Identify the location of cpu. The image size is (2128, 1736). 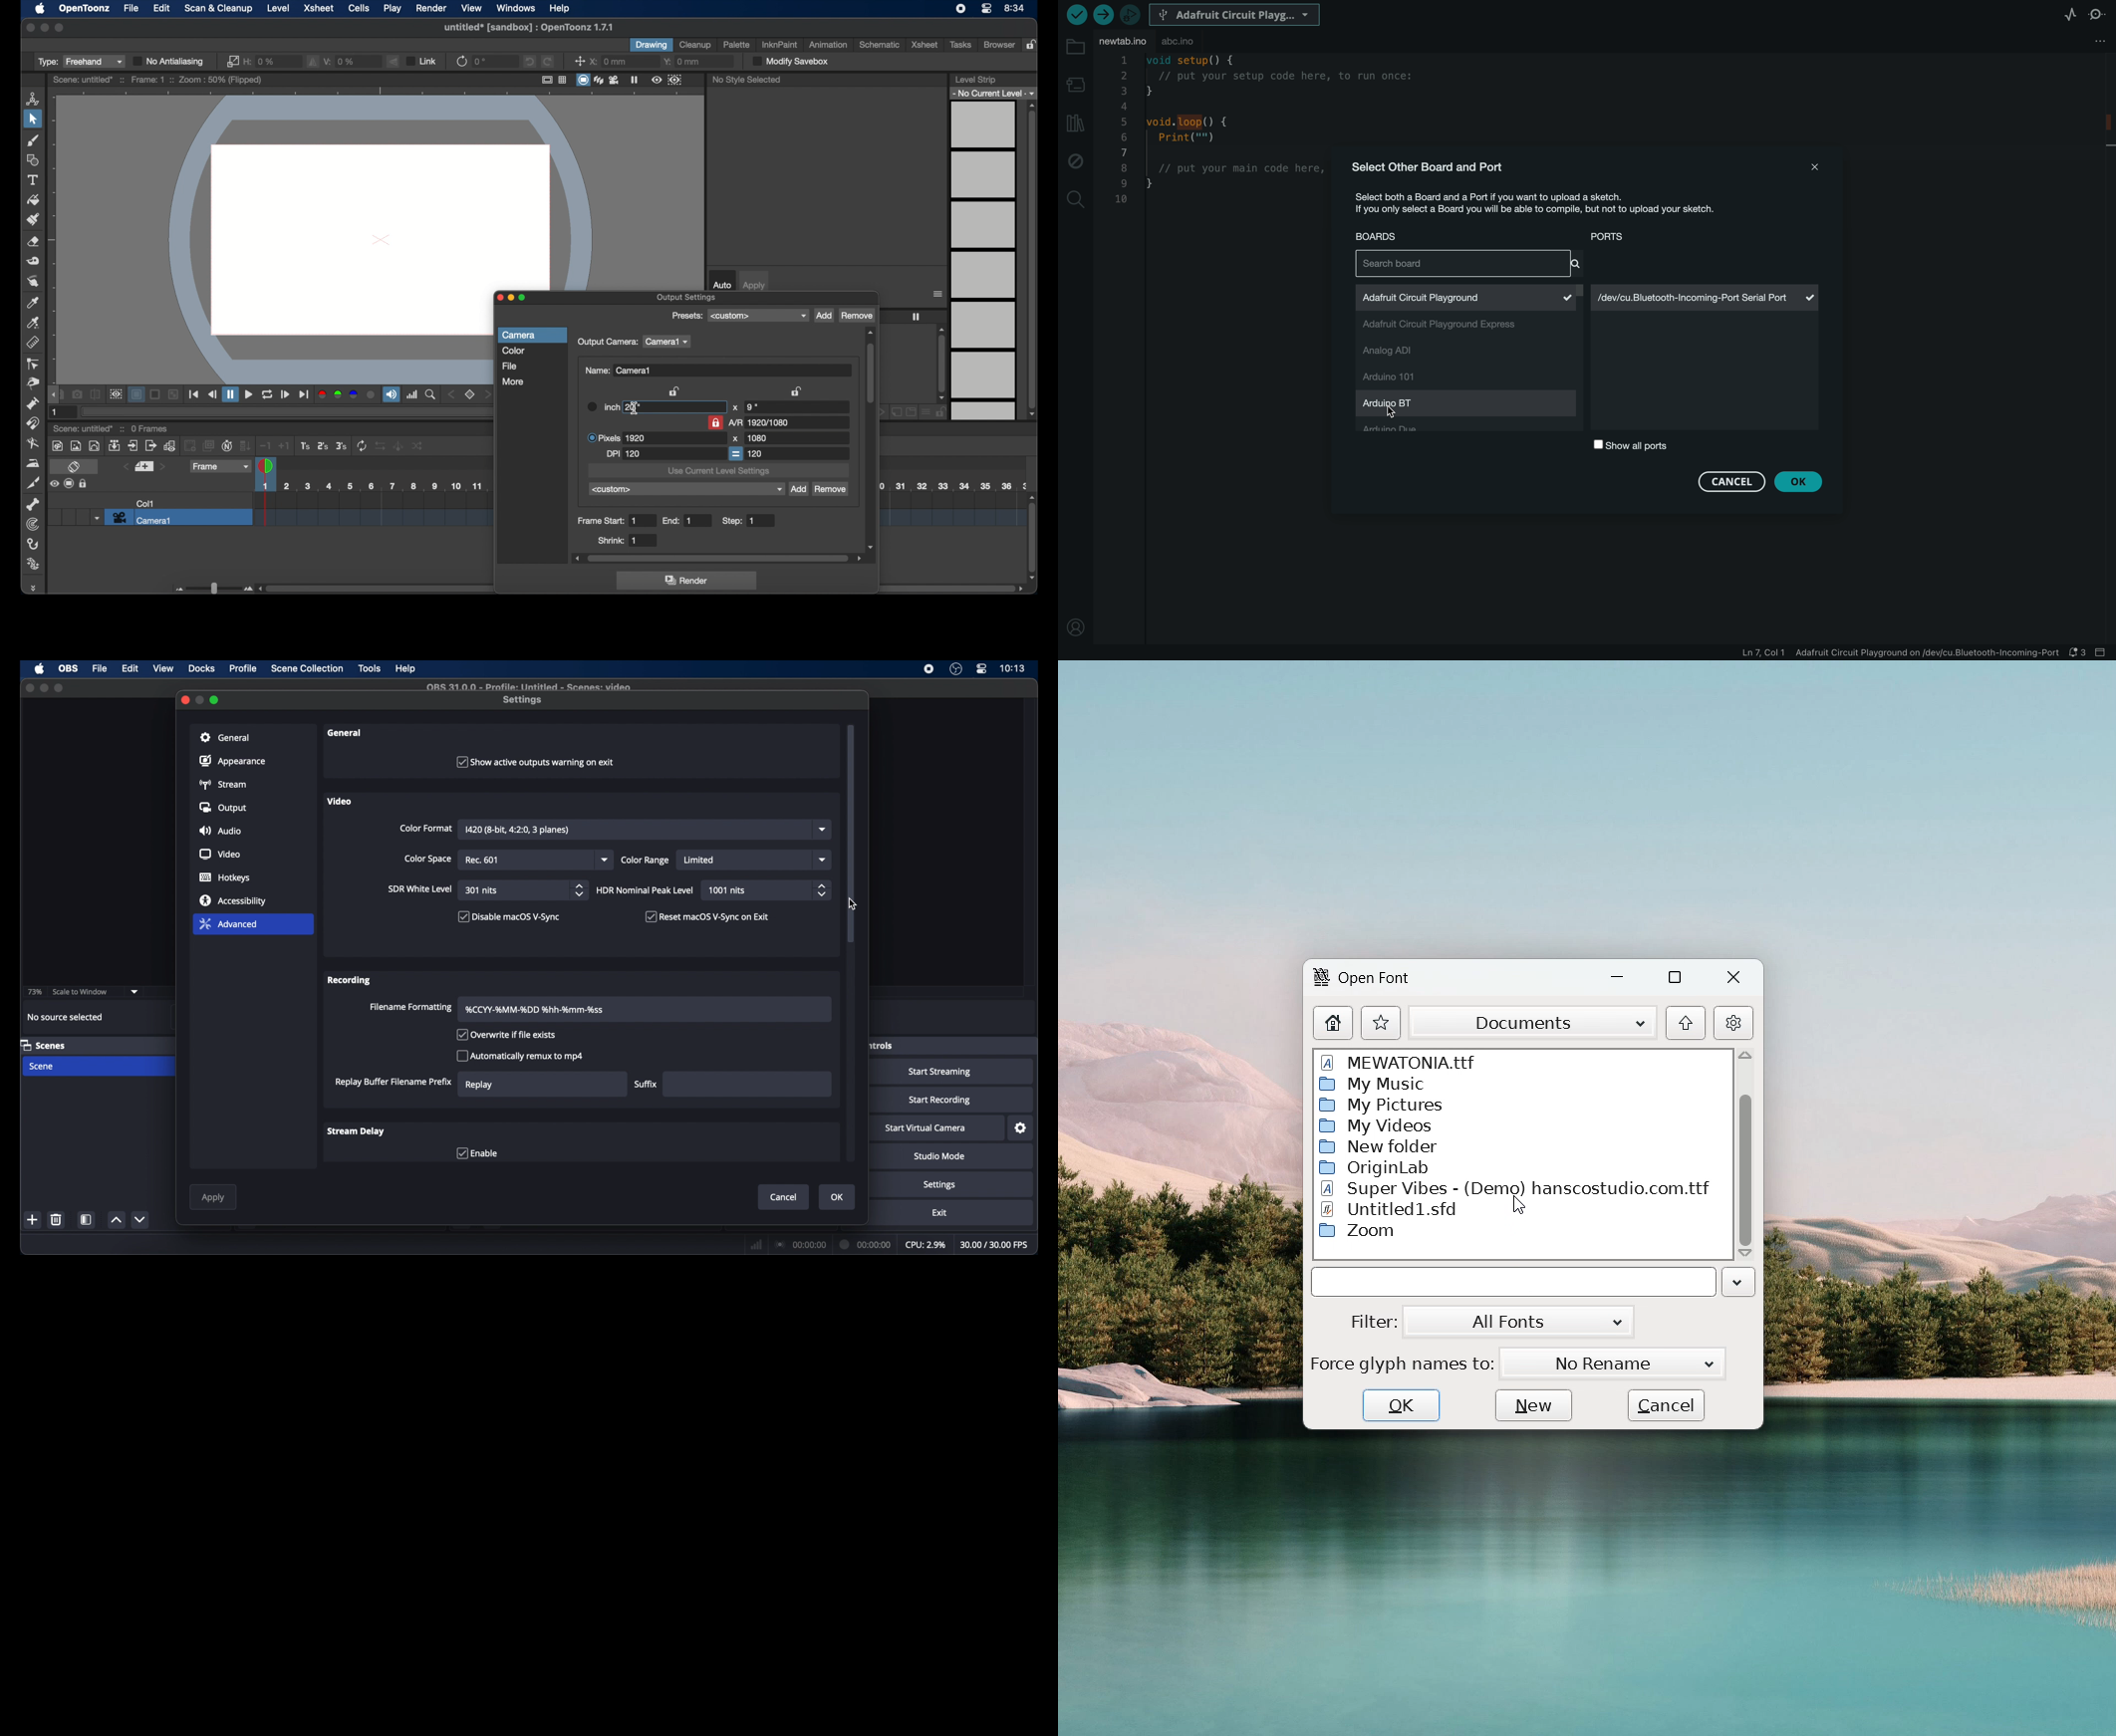
(926, 1245).